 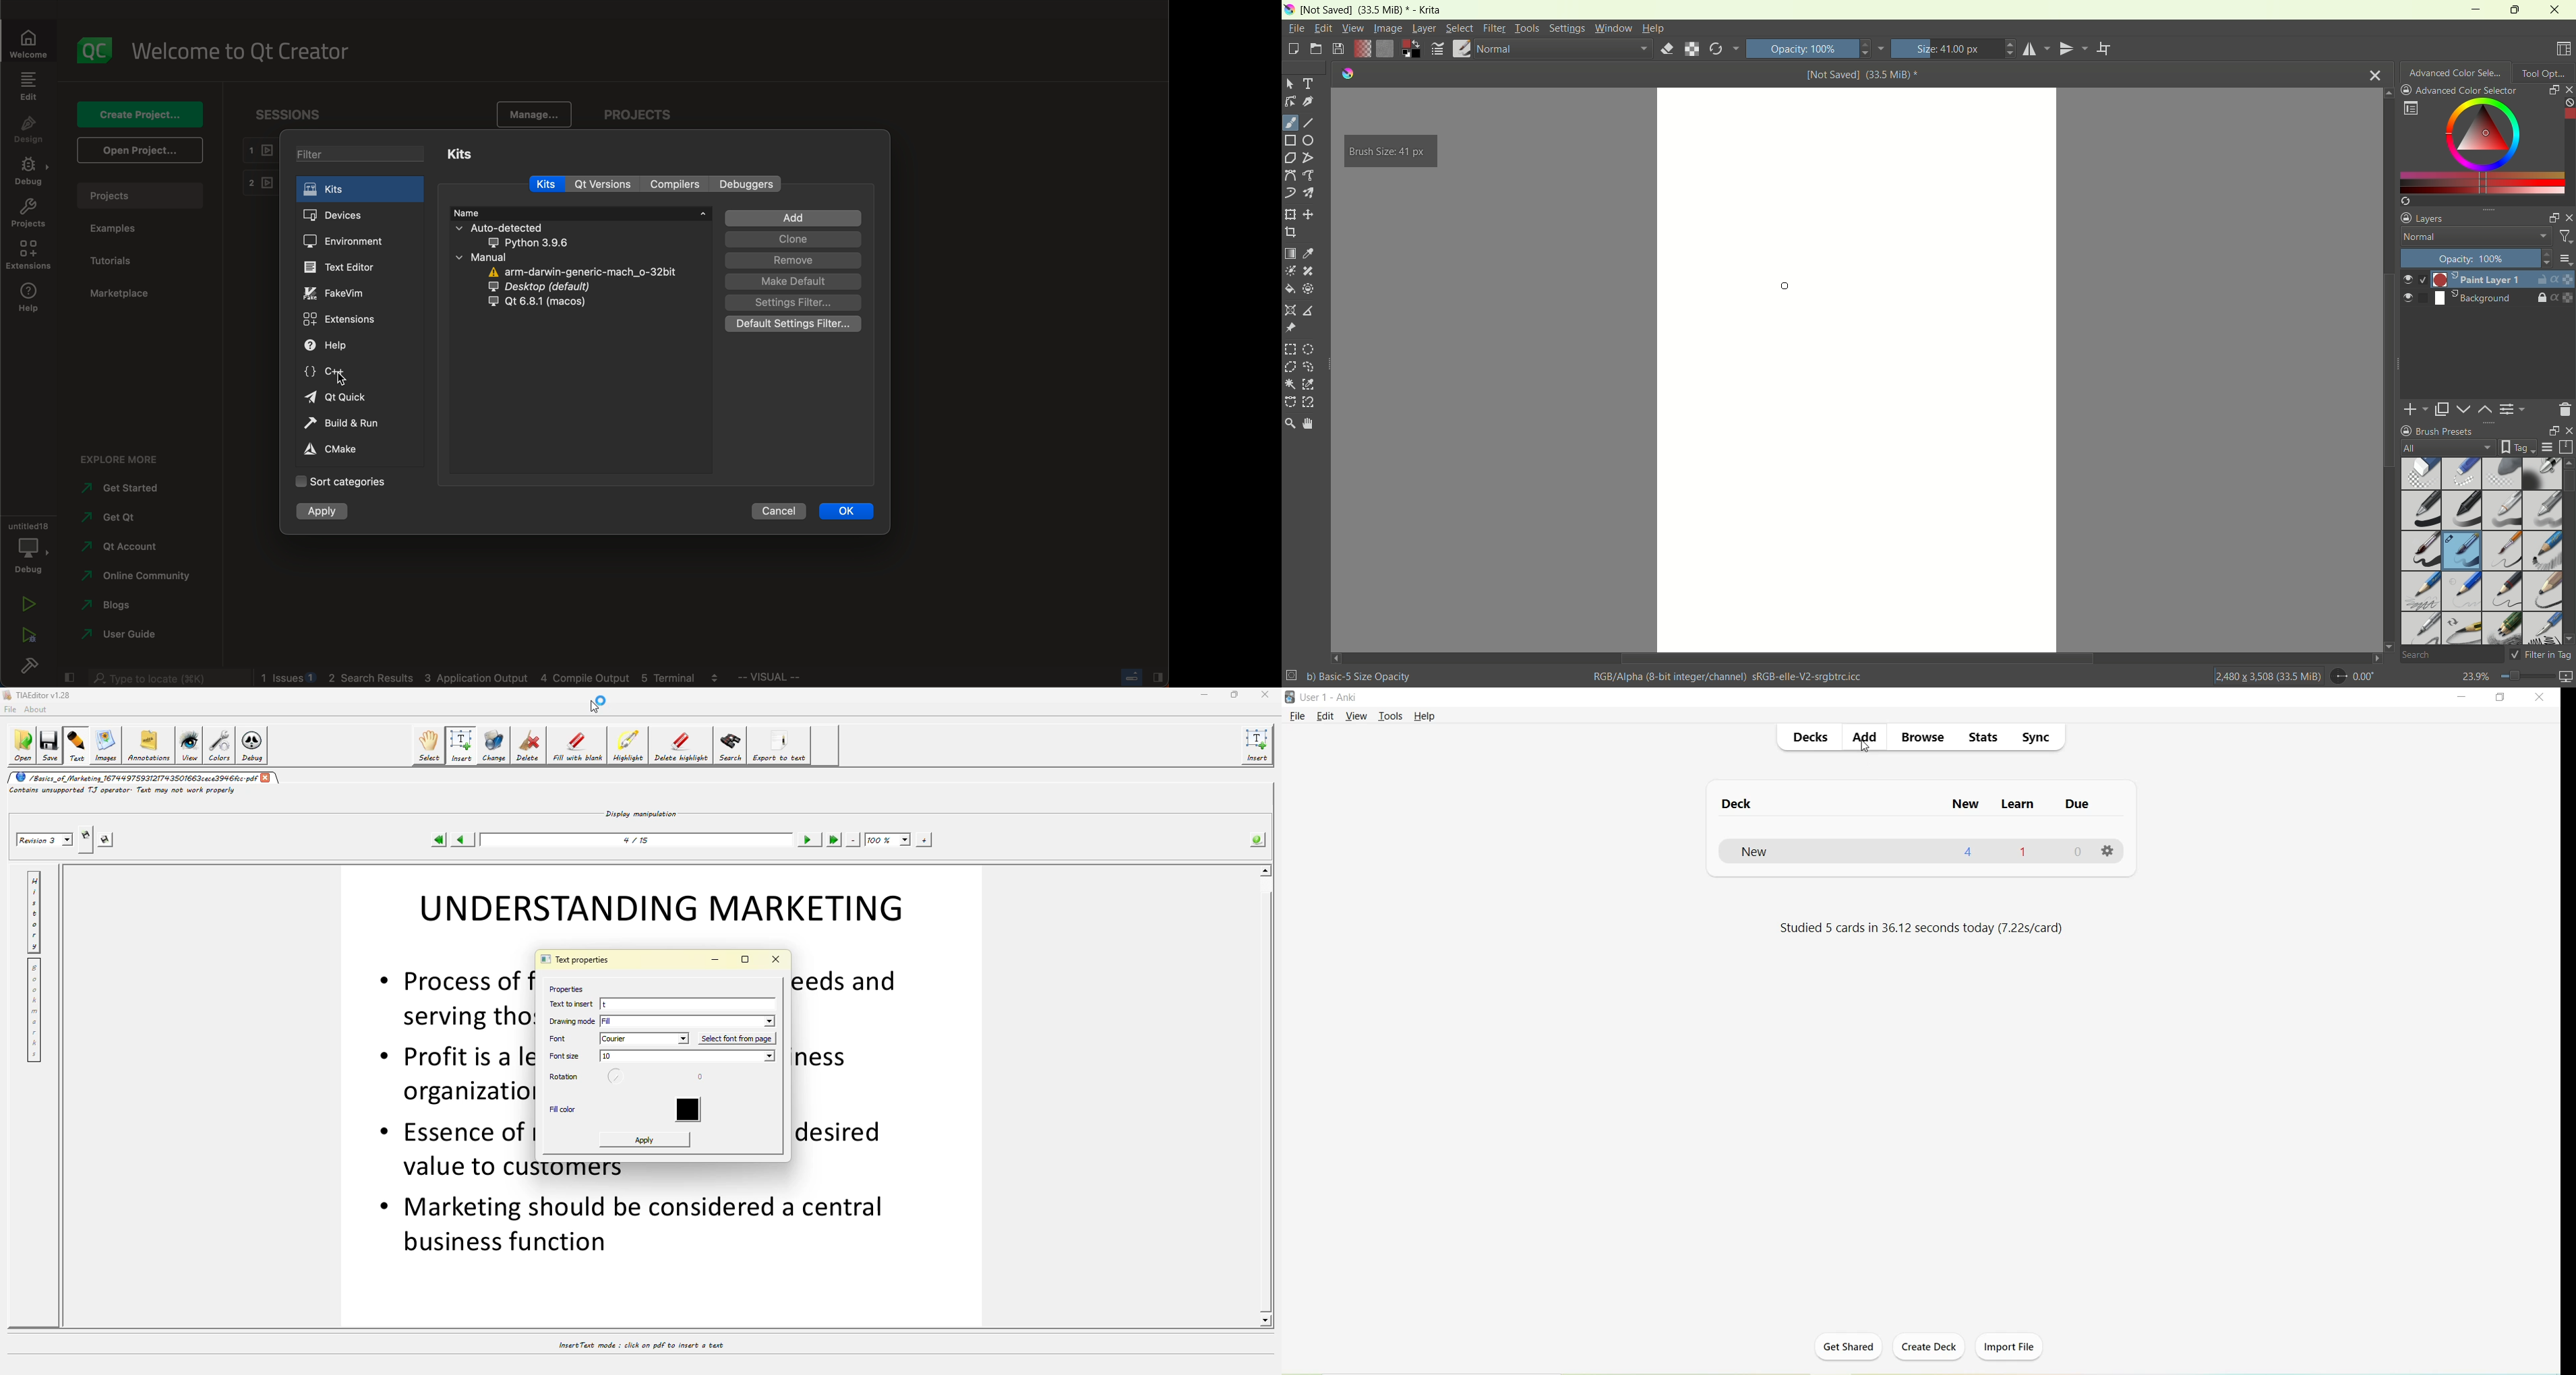 What do you see at coordinates (1315, 48) in the screenshot?
I see `open` at bounding box center [1315, 48].